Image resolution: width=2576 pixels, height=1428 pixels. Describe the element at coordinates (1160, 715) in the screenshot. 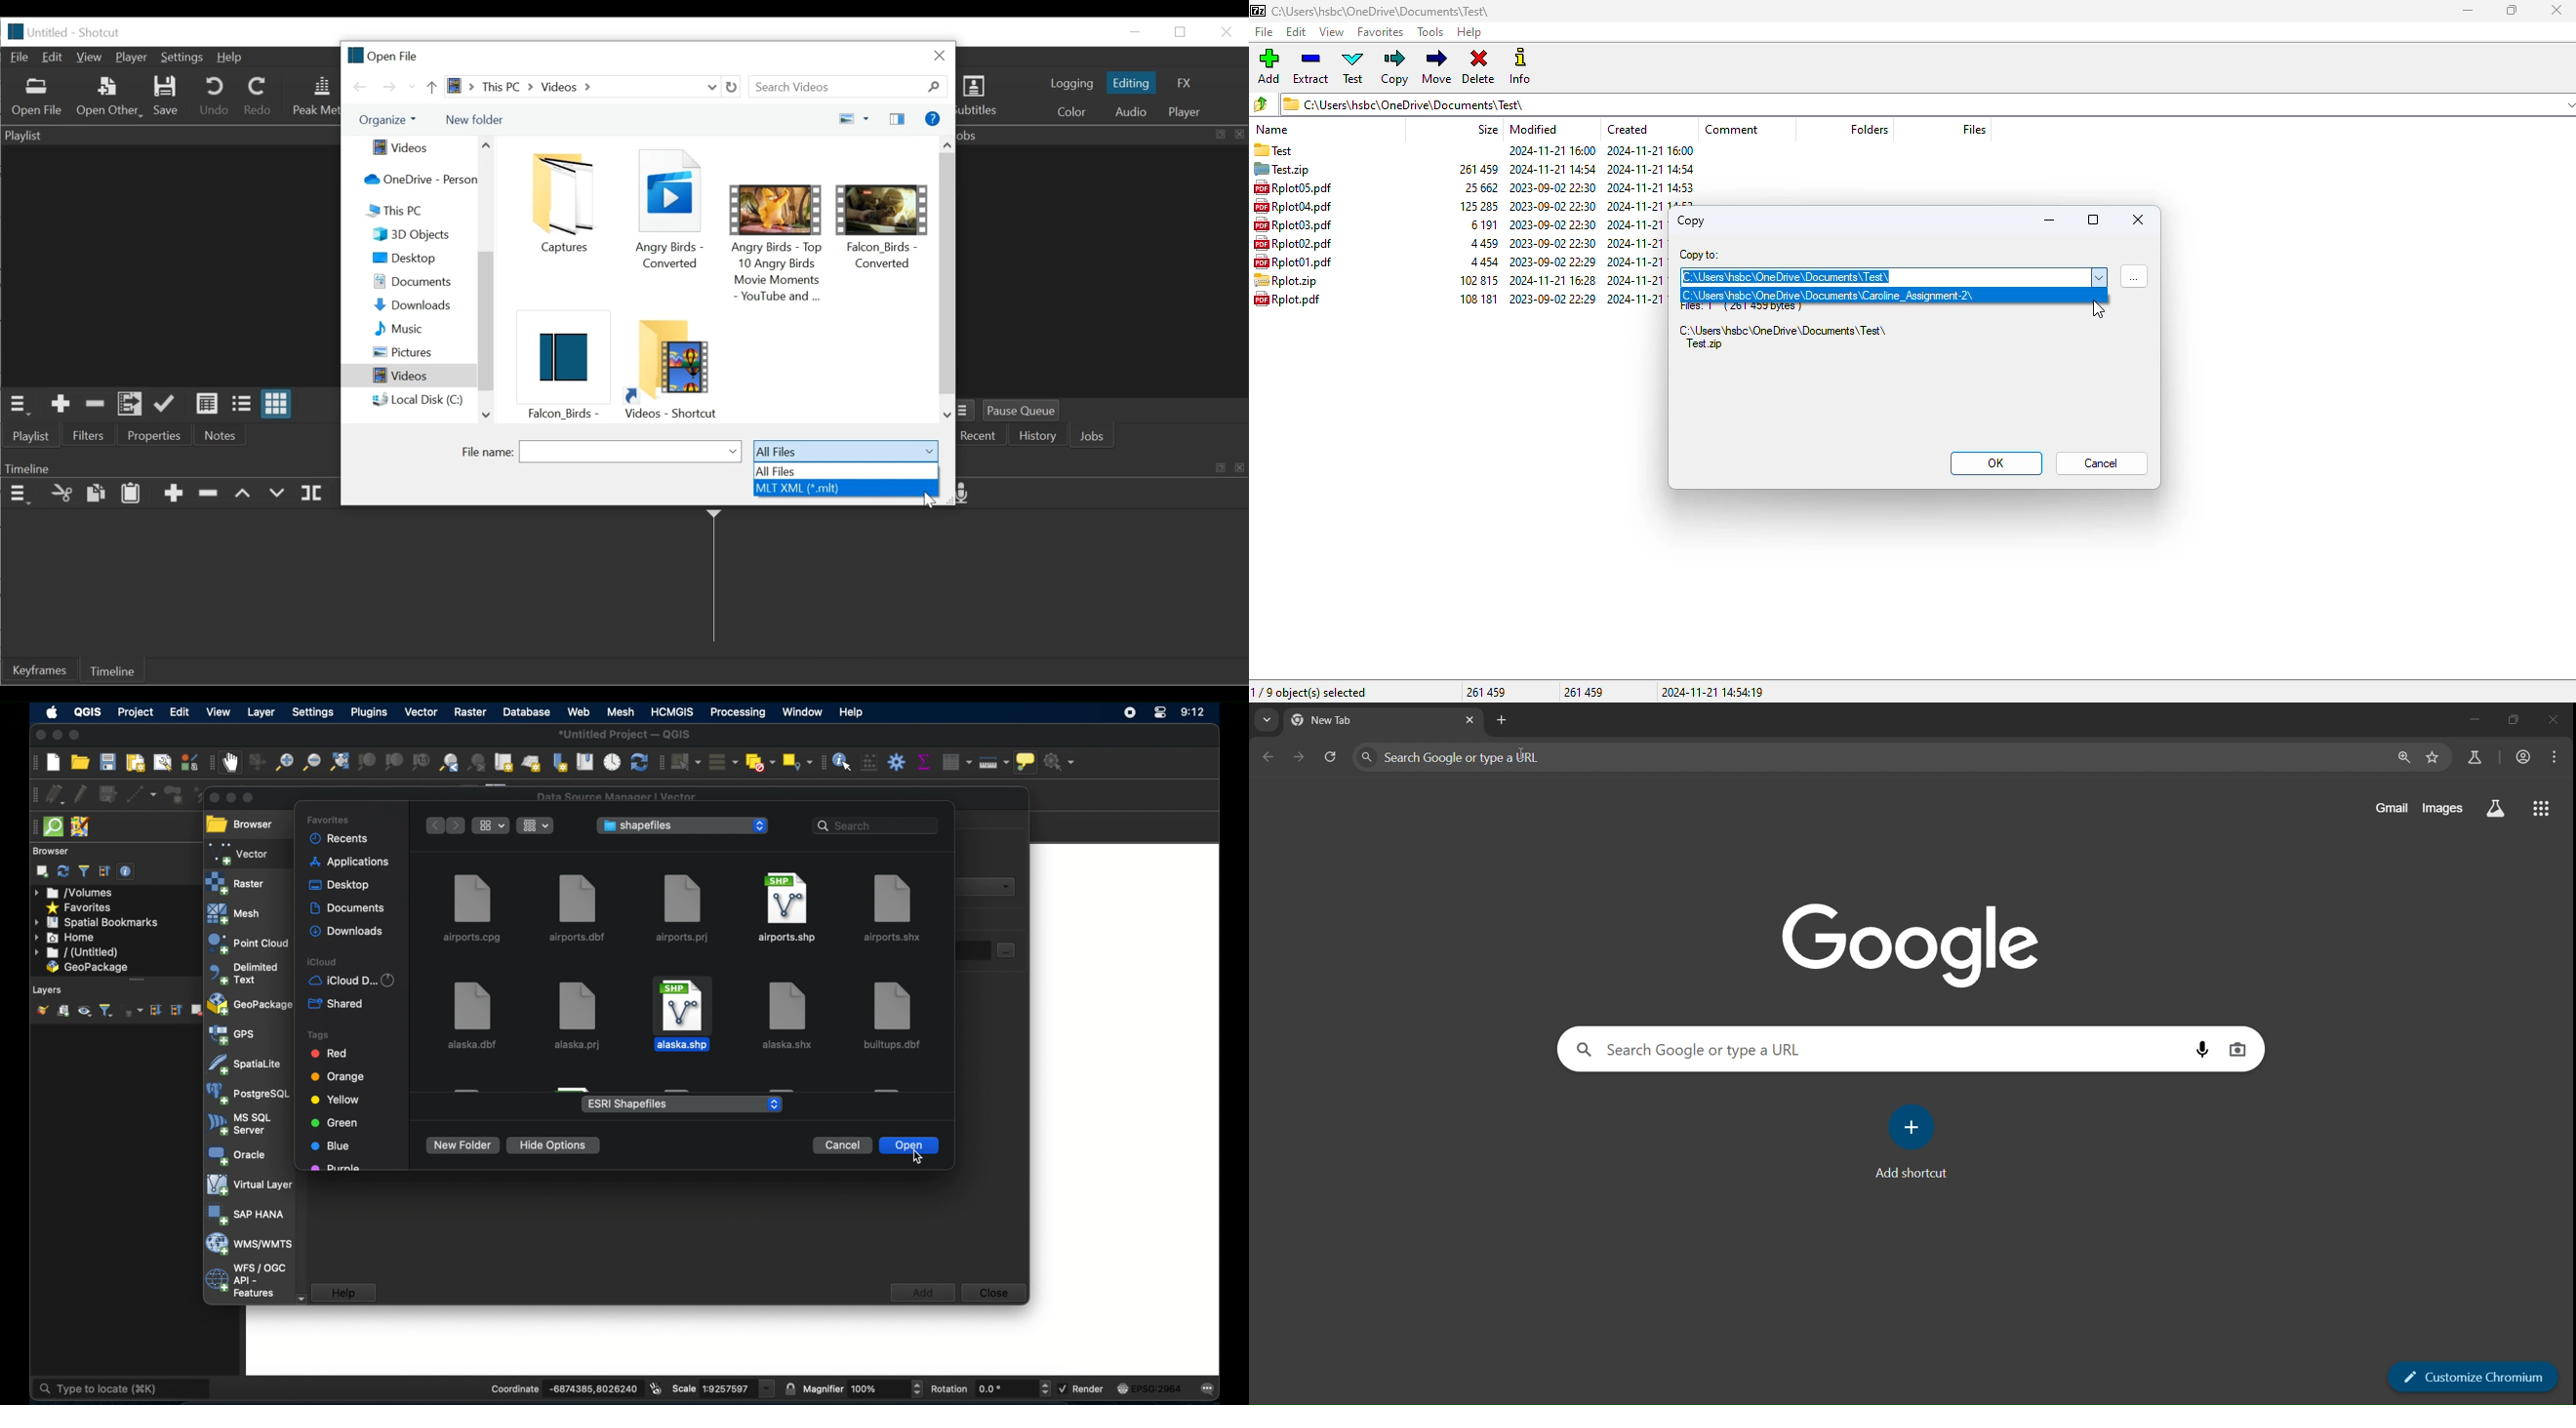

I see `control center` at that location.